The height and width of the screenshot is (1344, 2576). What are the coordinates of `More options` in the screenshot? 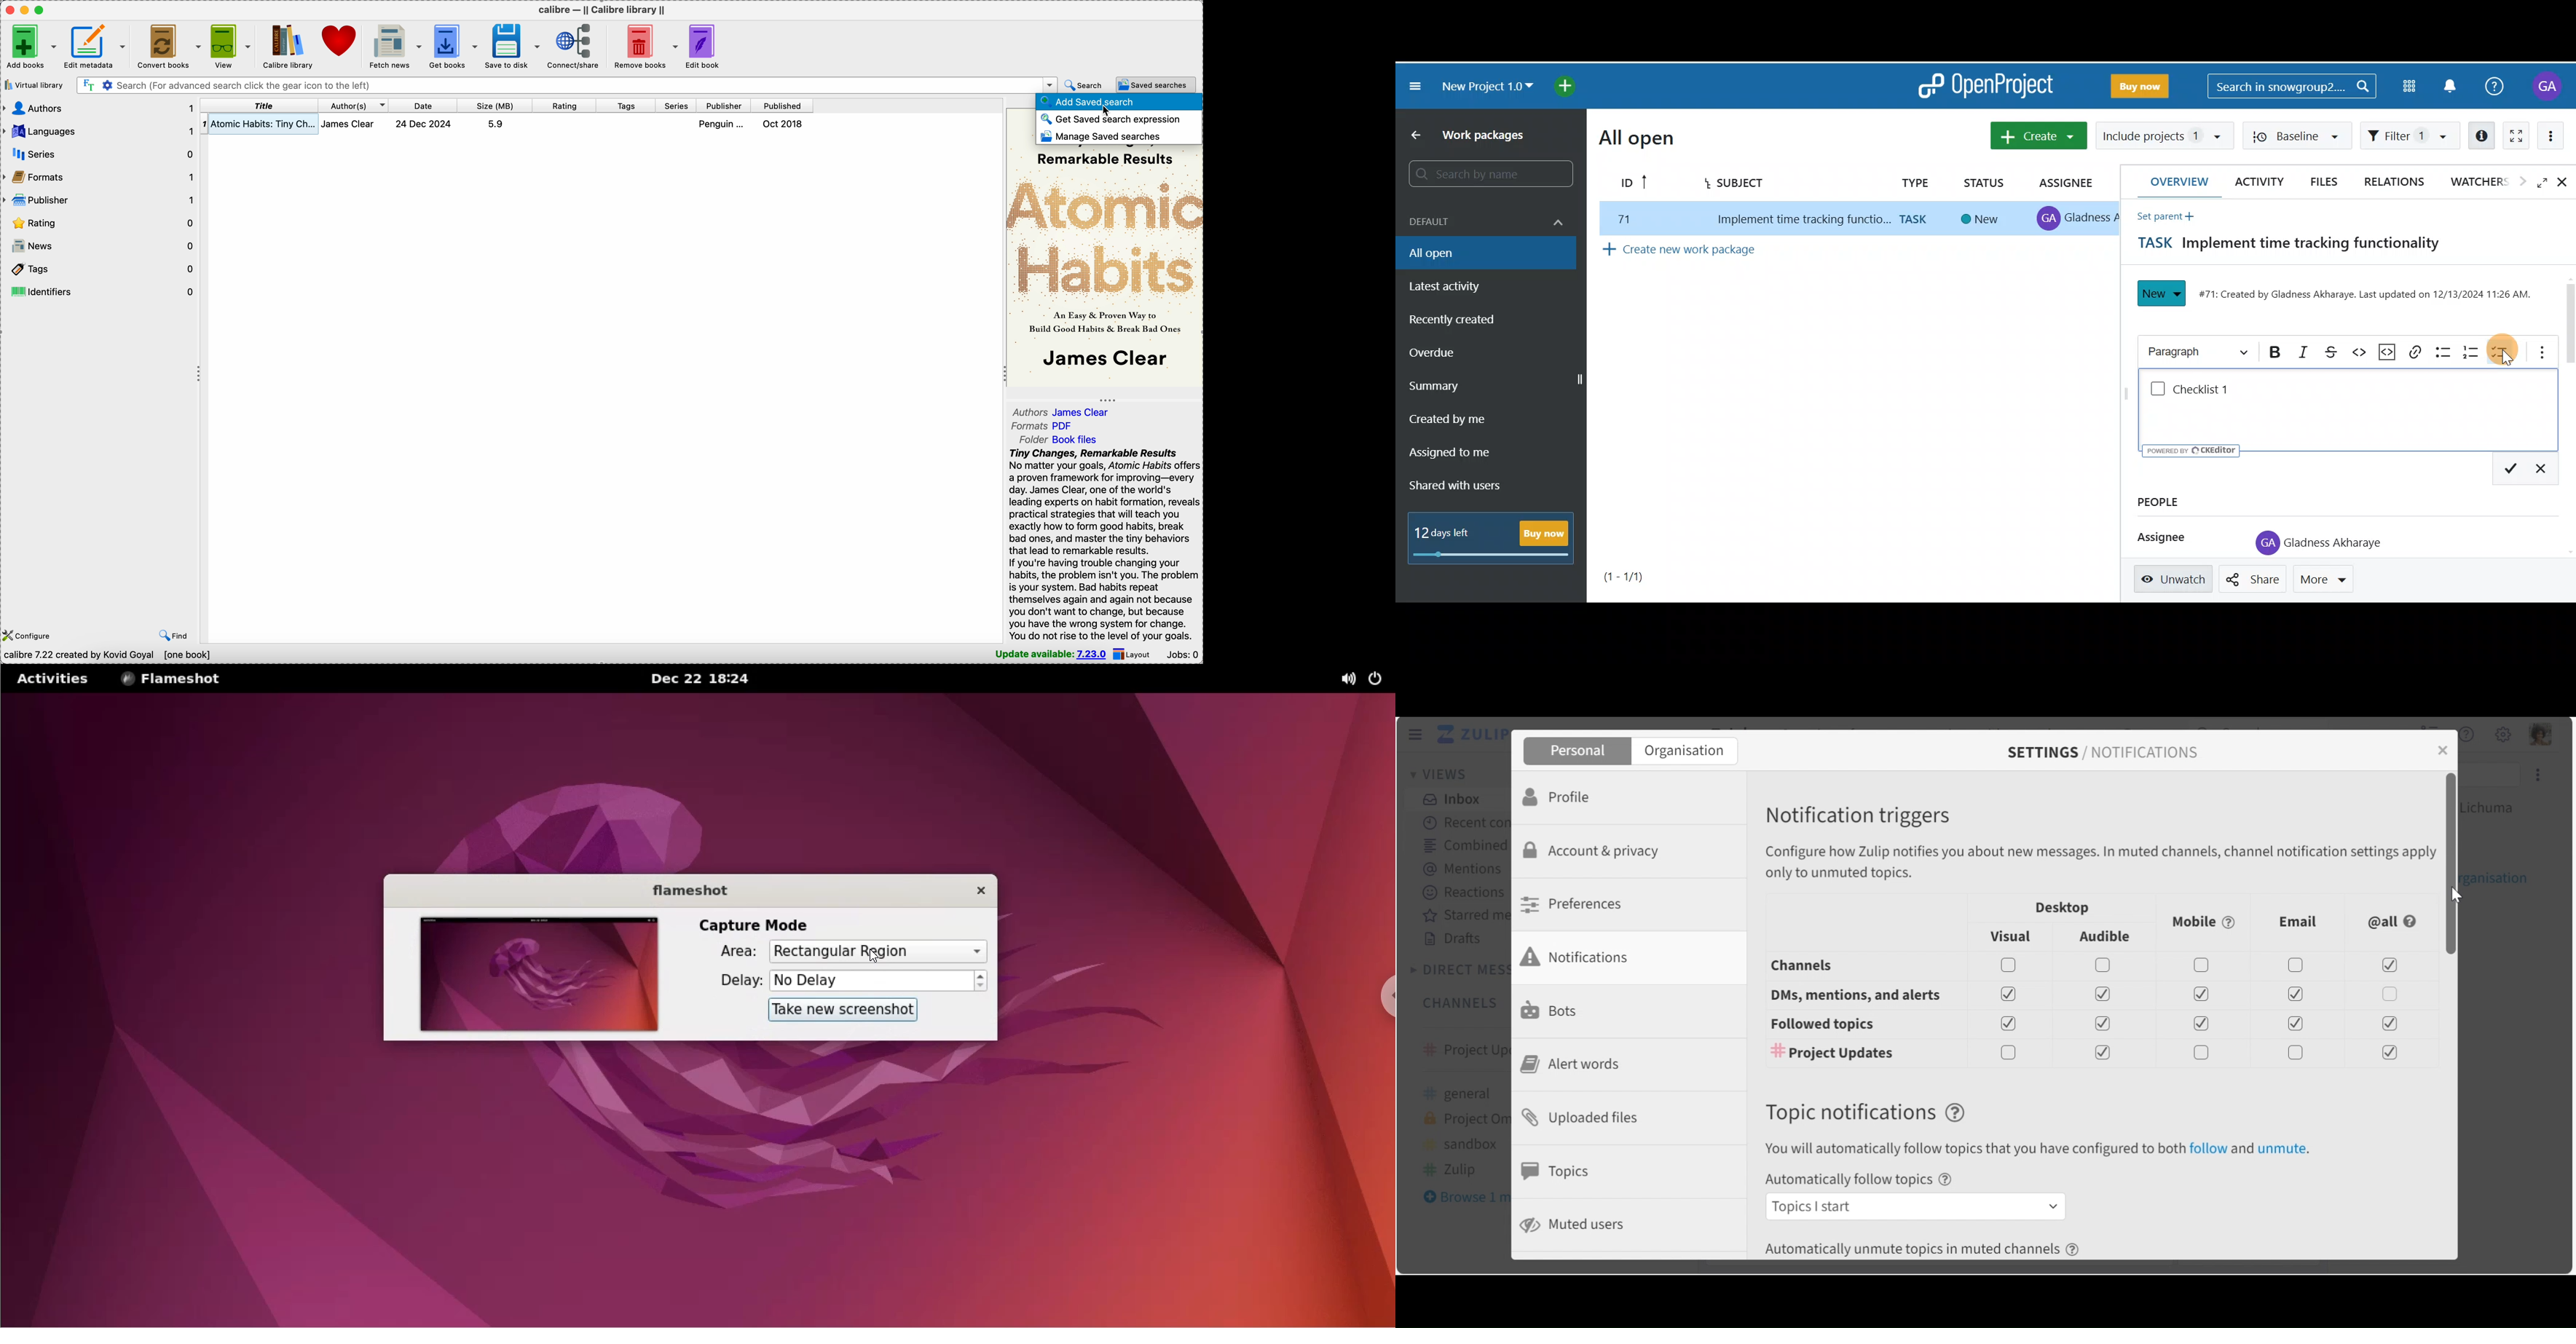 It's located at (2537, 350).